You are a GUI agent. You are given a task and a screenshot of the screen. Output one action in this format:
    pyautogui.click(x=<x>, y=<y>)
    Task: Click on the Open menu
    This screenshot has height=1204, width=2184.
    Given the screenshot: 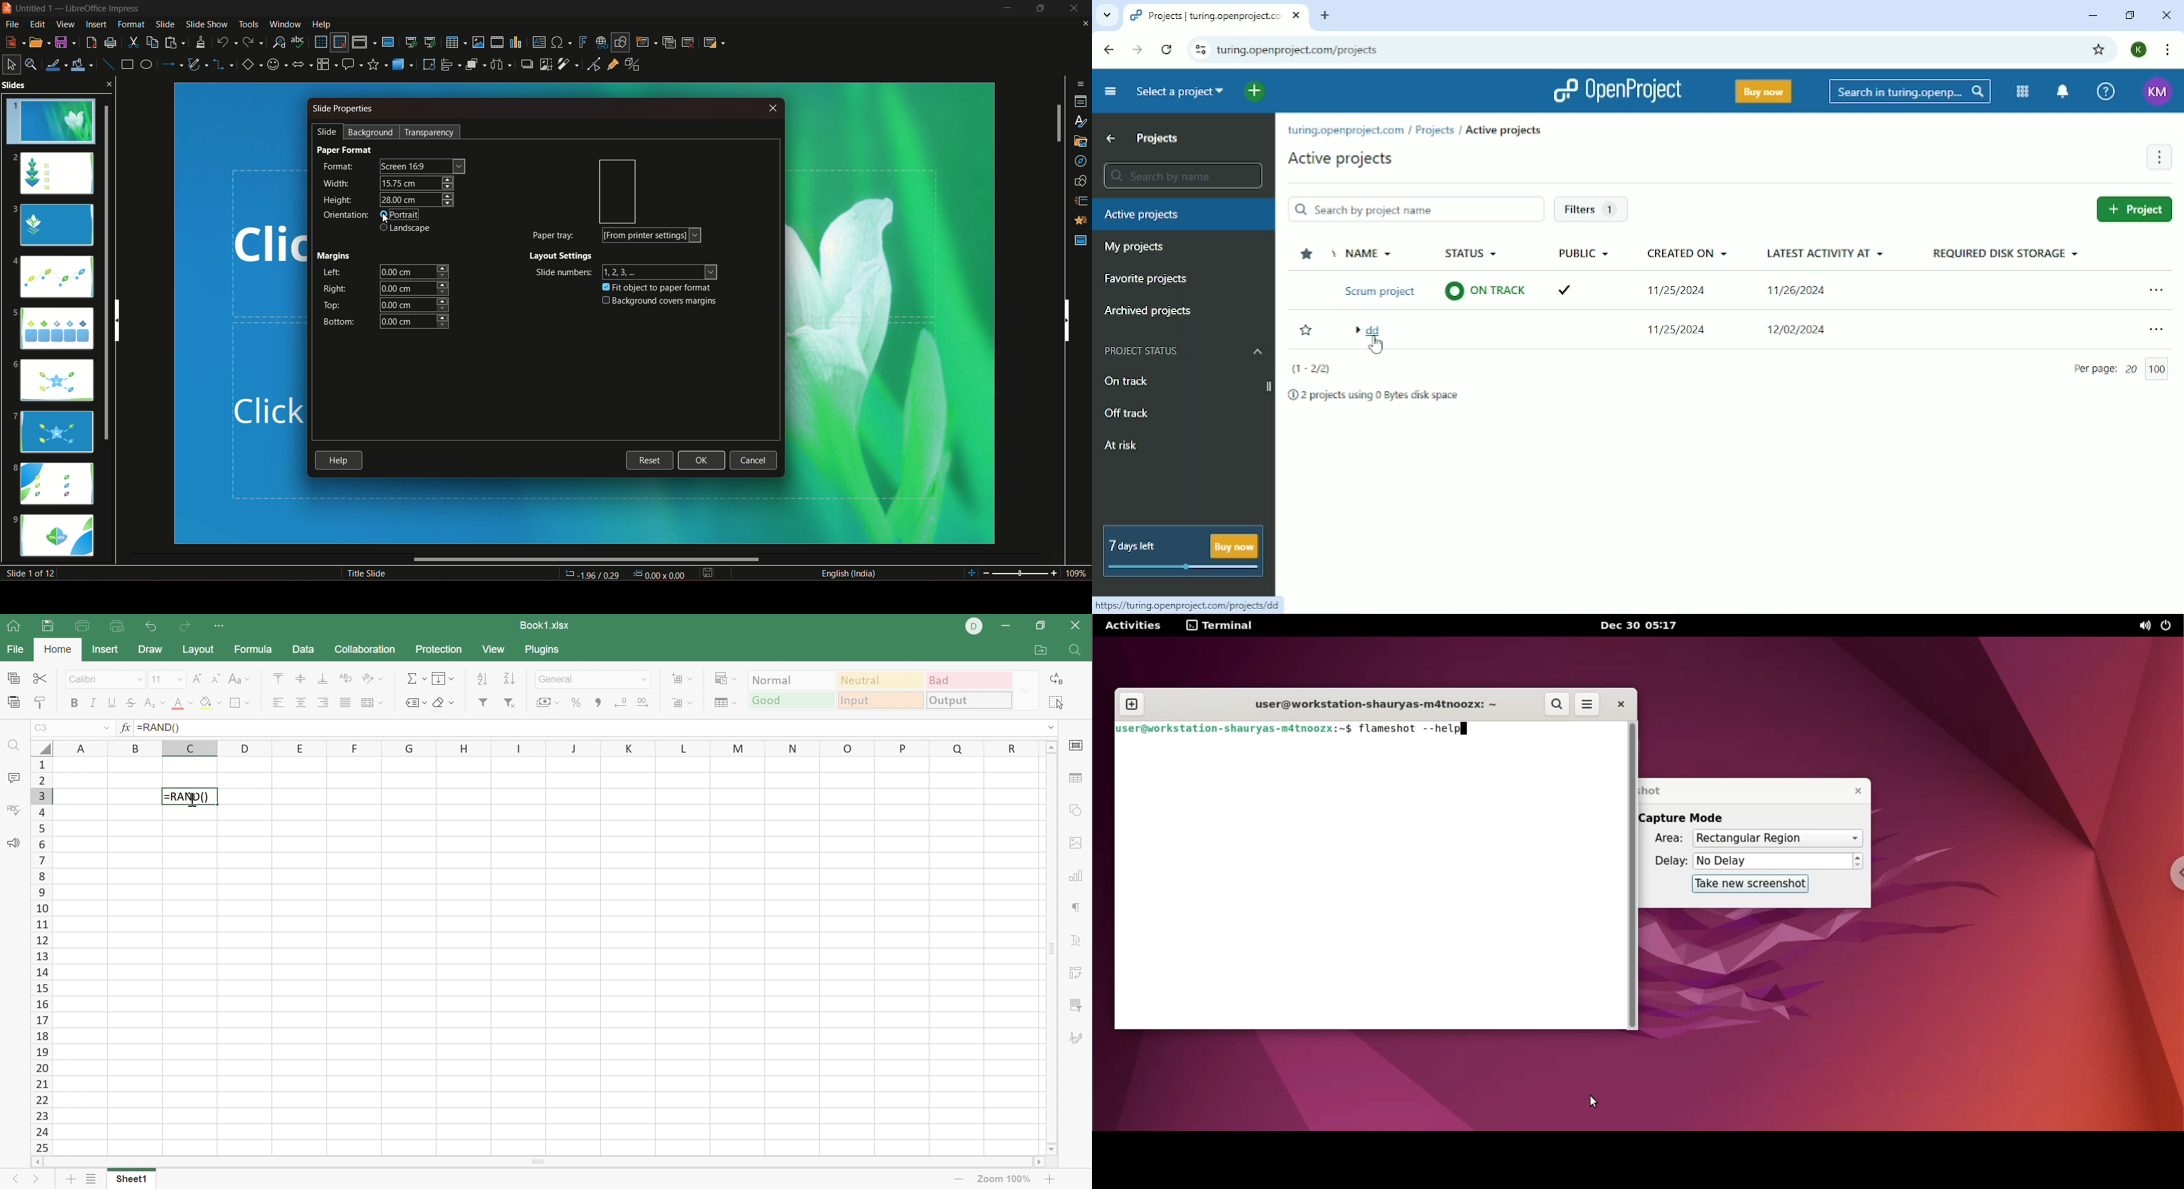 What is the action you would take?
    pyautogui.click(x=2156, y=330)
    